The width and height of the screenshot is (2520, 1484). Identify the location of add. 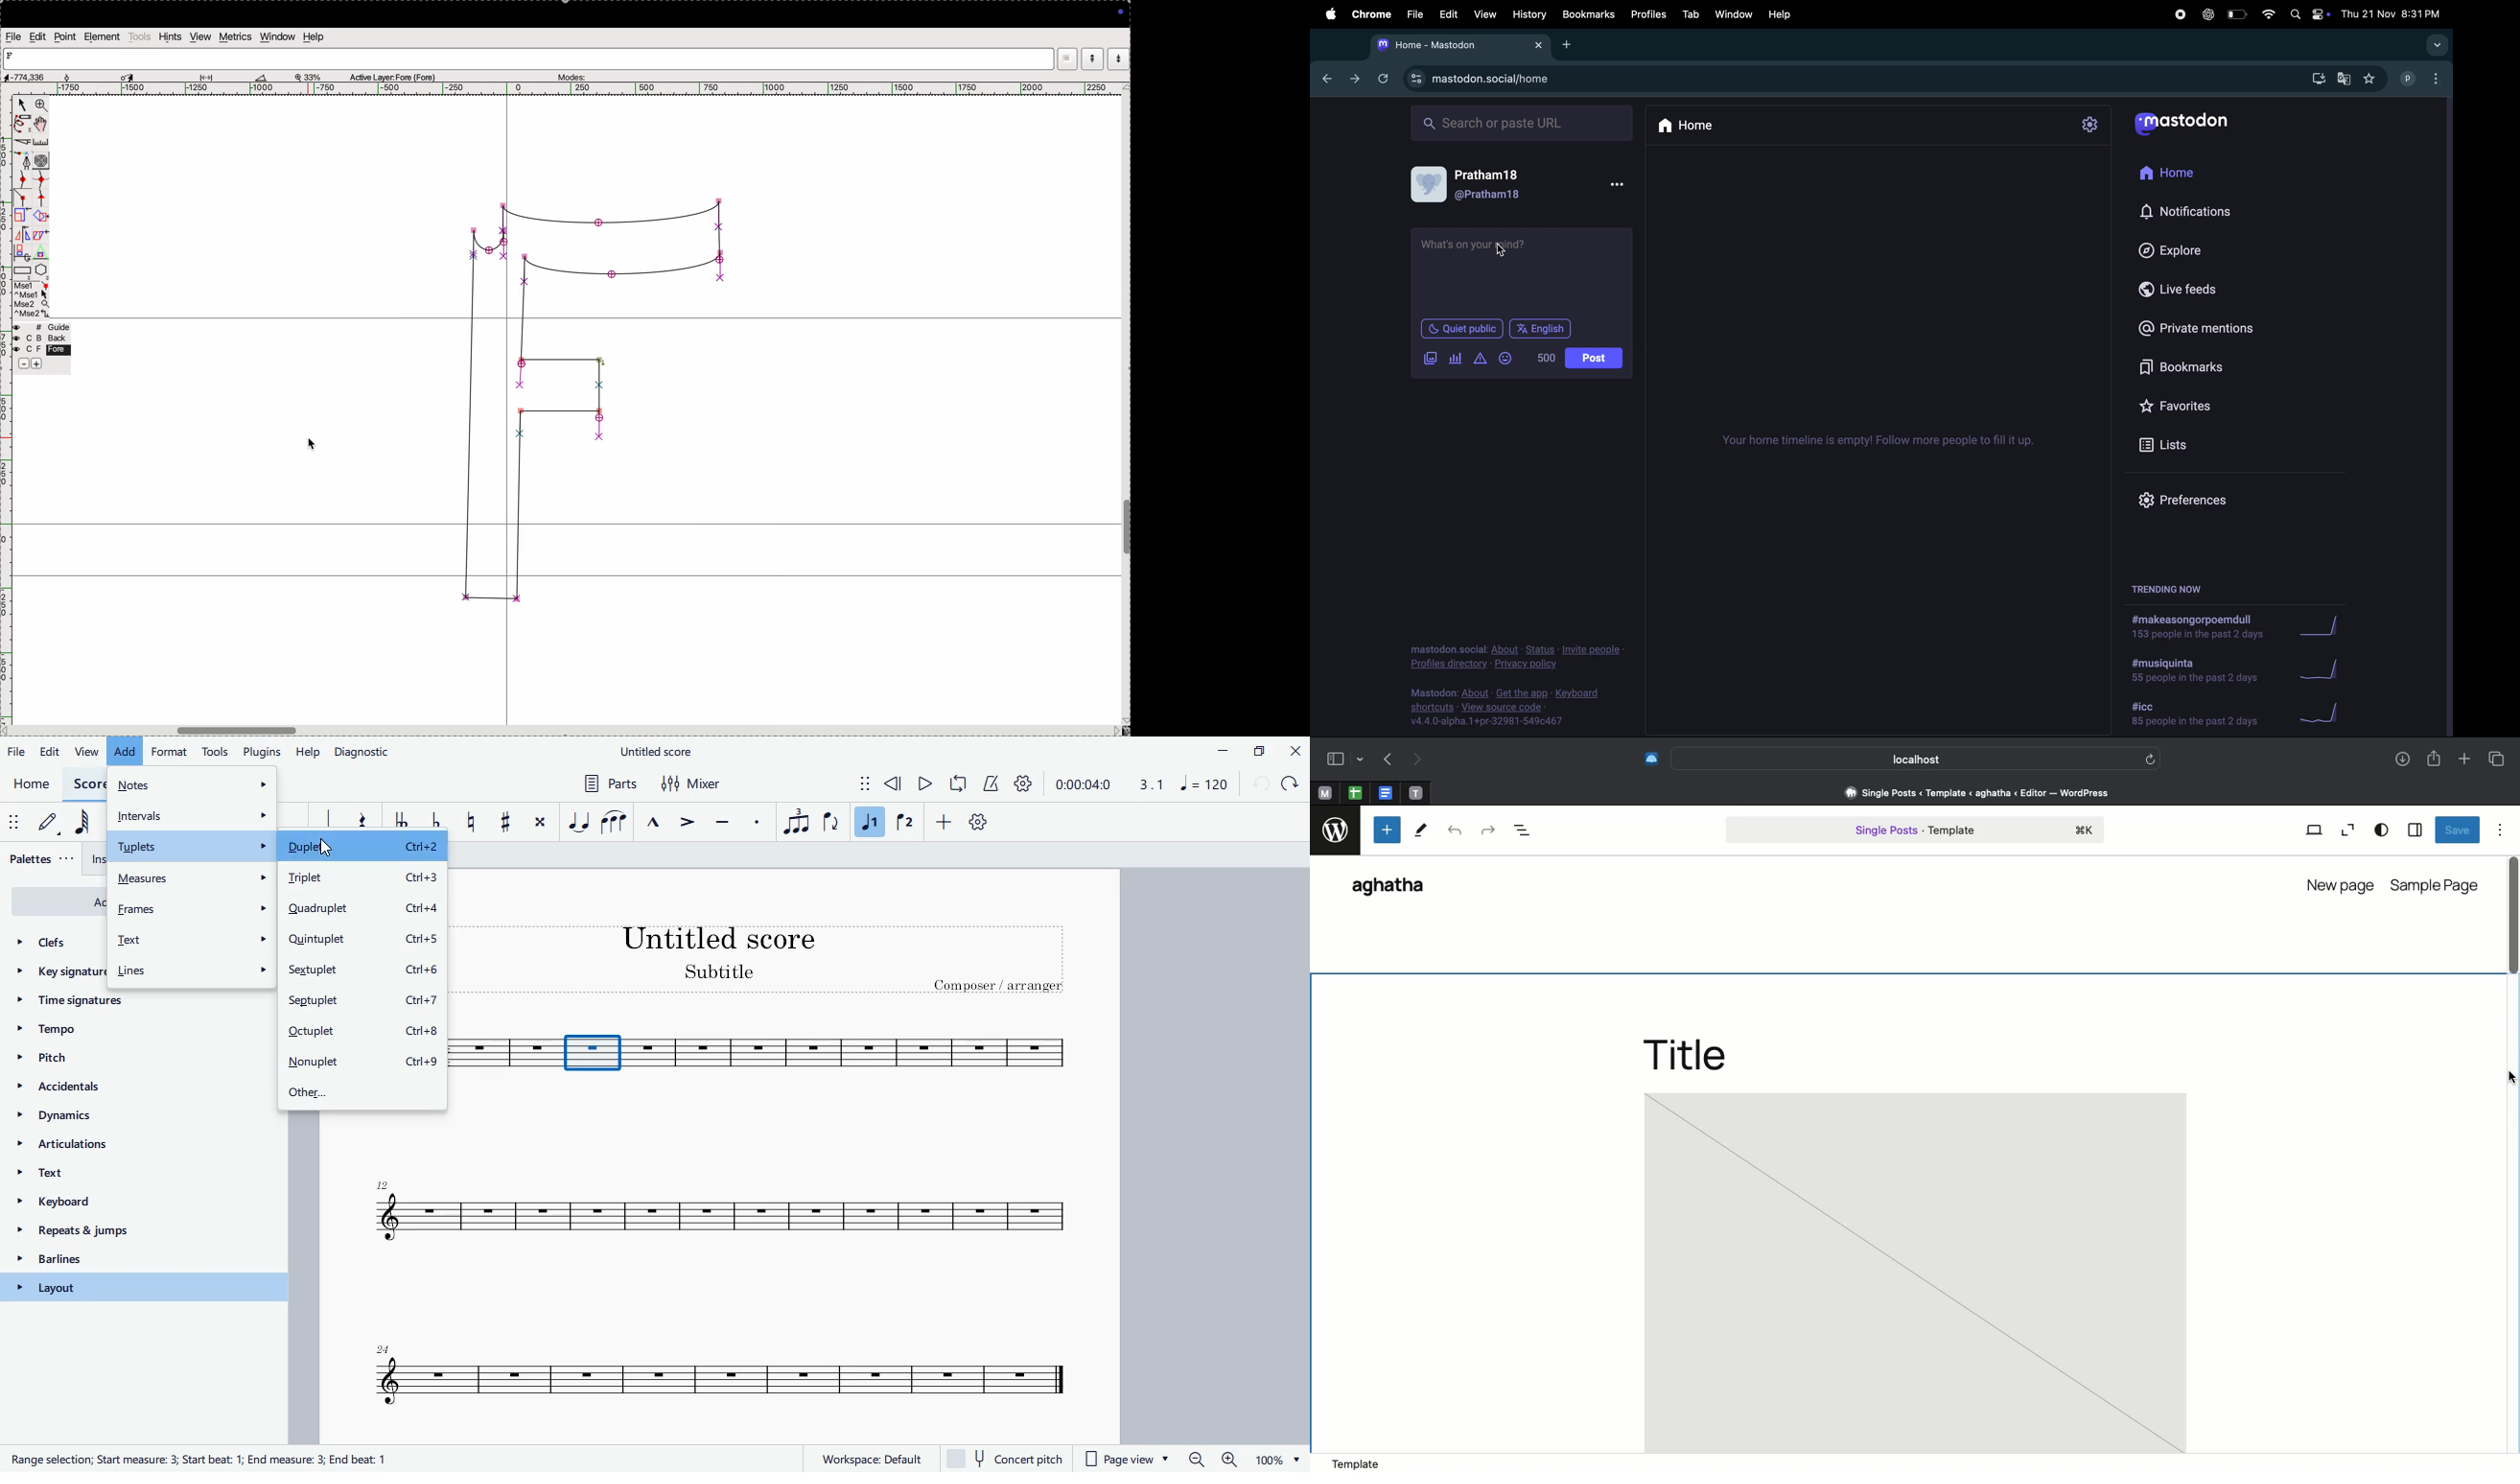
(38, 365).